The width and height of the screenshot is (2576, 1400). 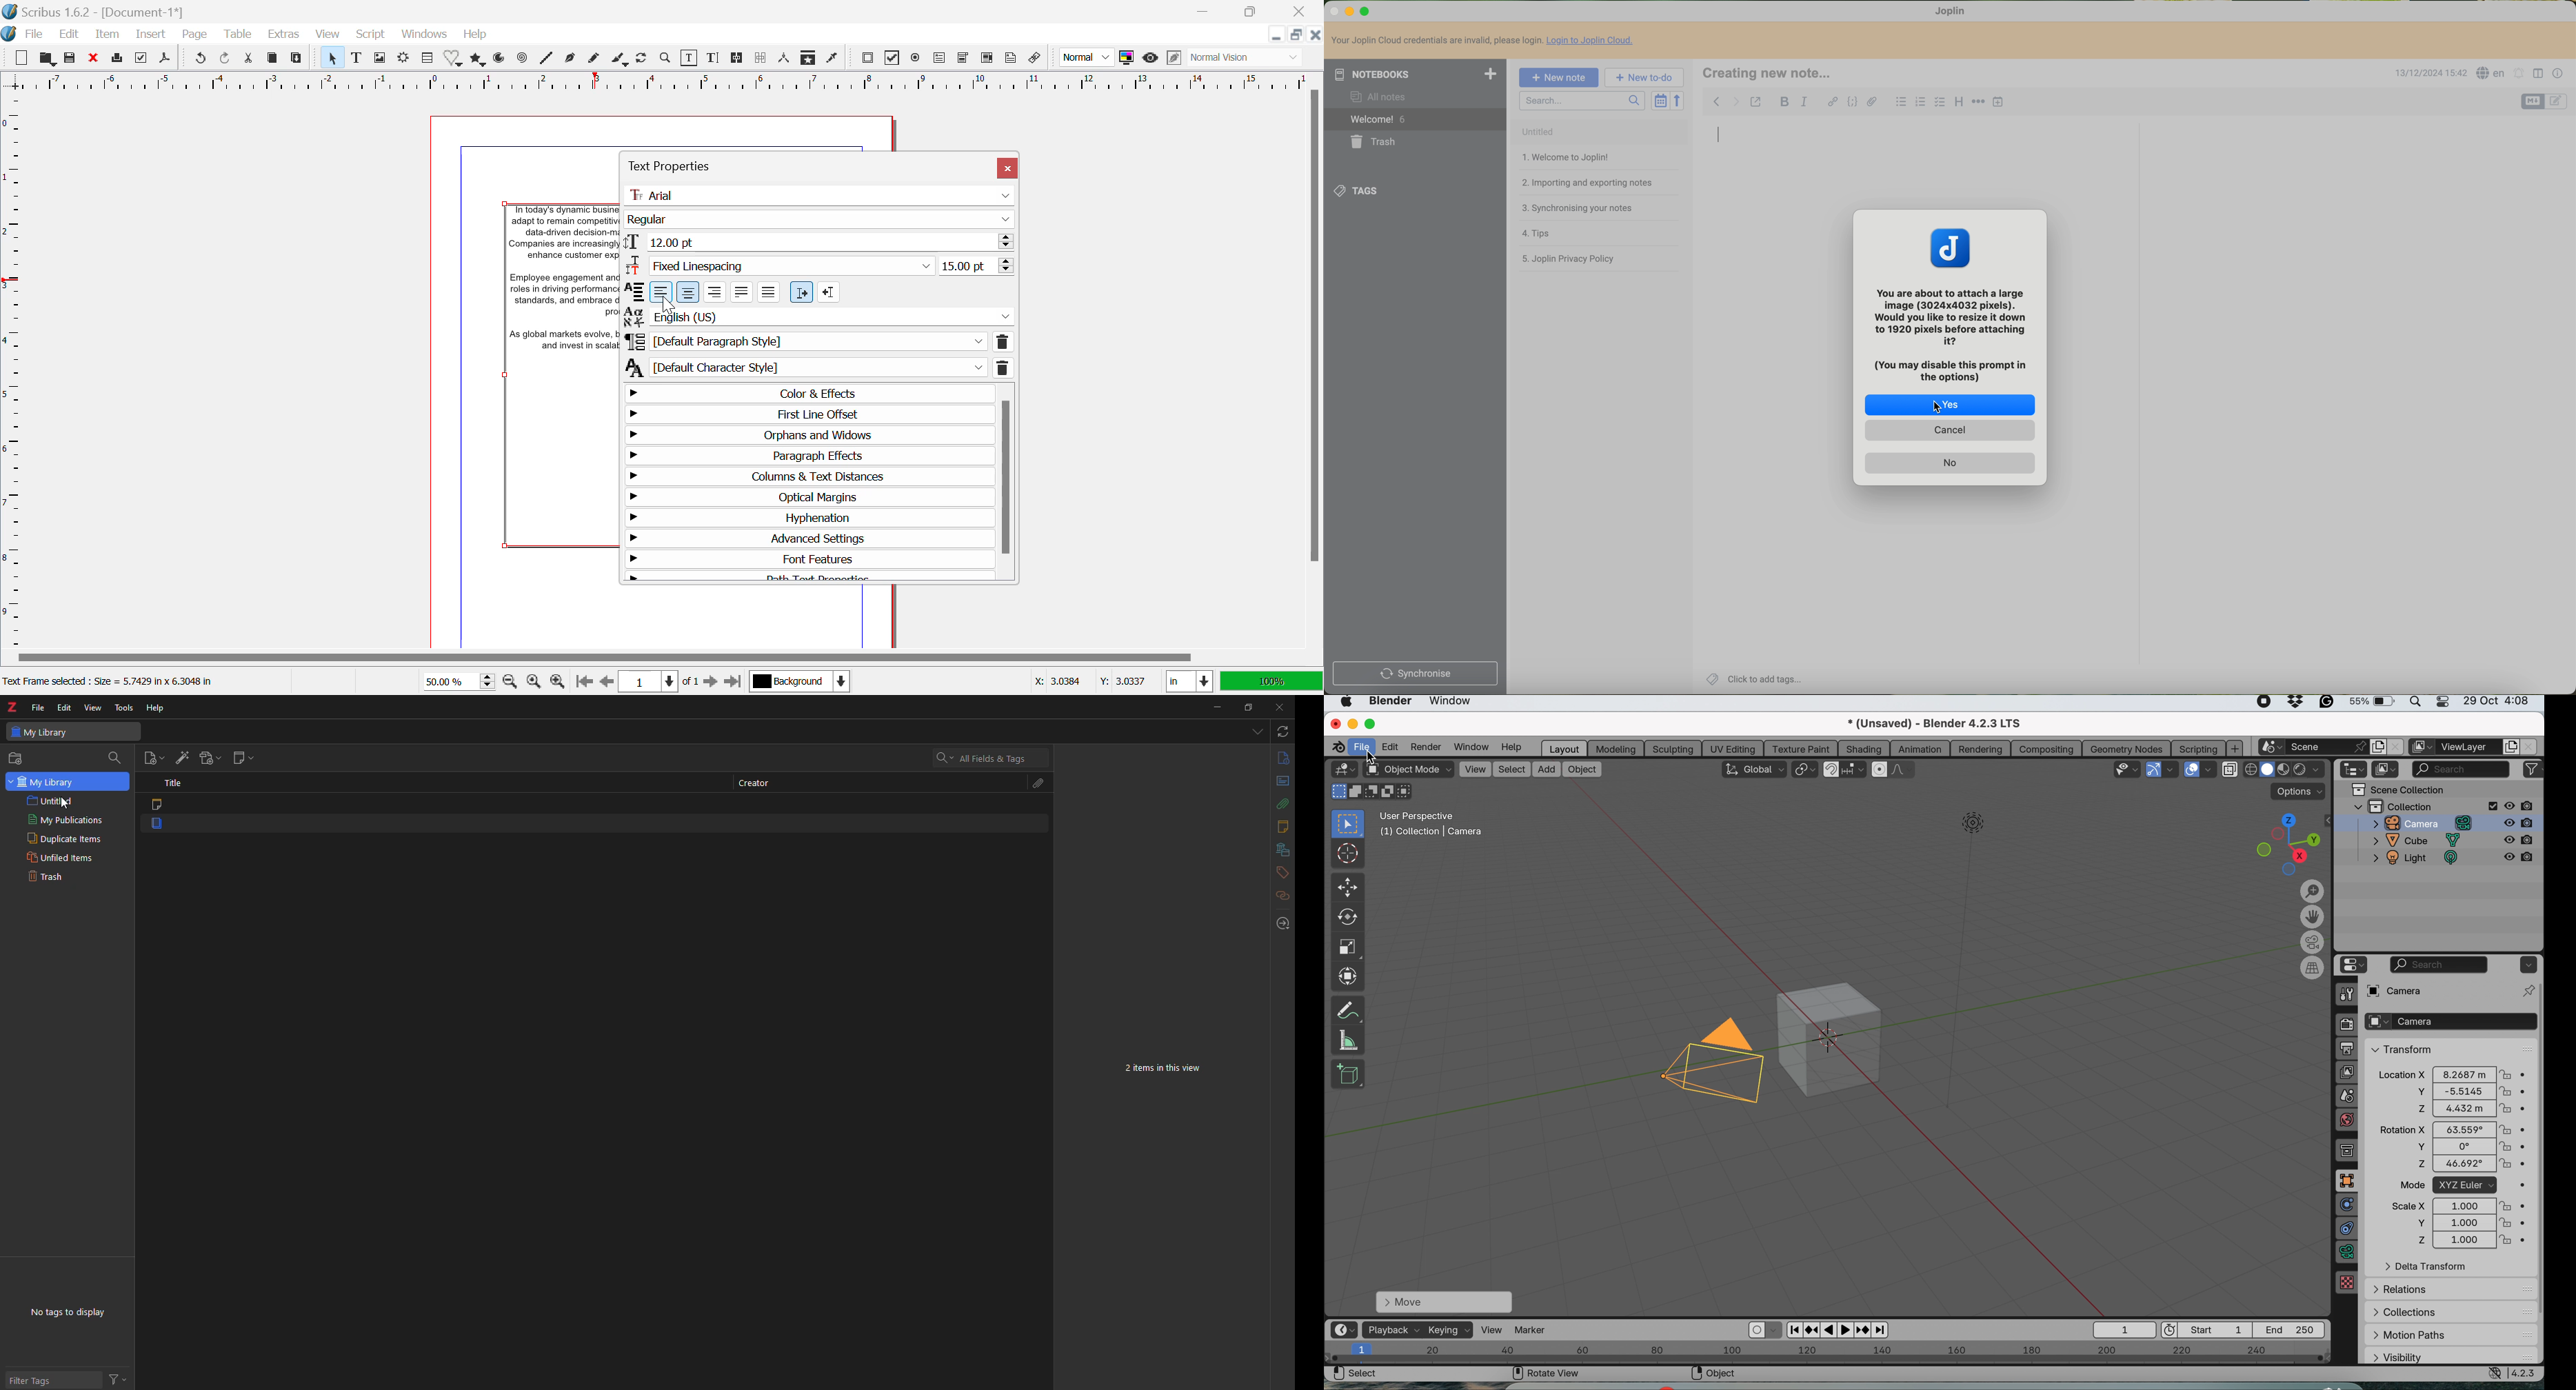 What do you see at coordinates (1873, 106) in the screenshot?
I see `click on attach file` at bounding box center [1873, 106].